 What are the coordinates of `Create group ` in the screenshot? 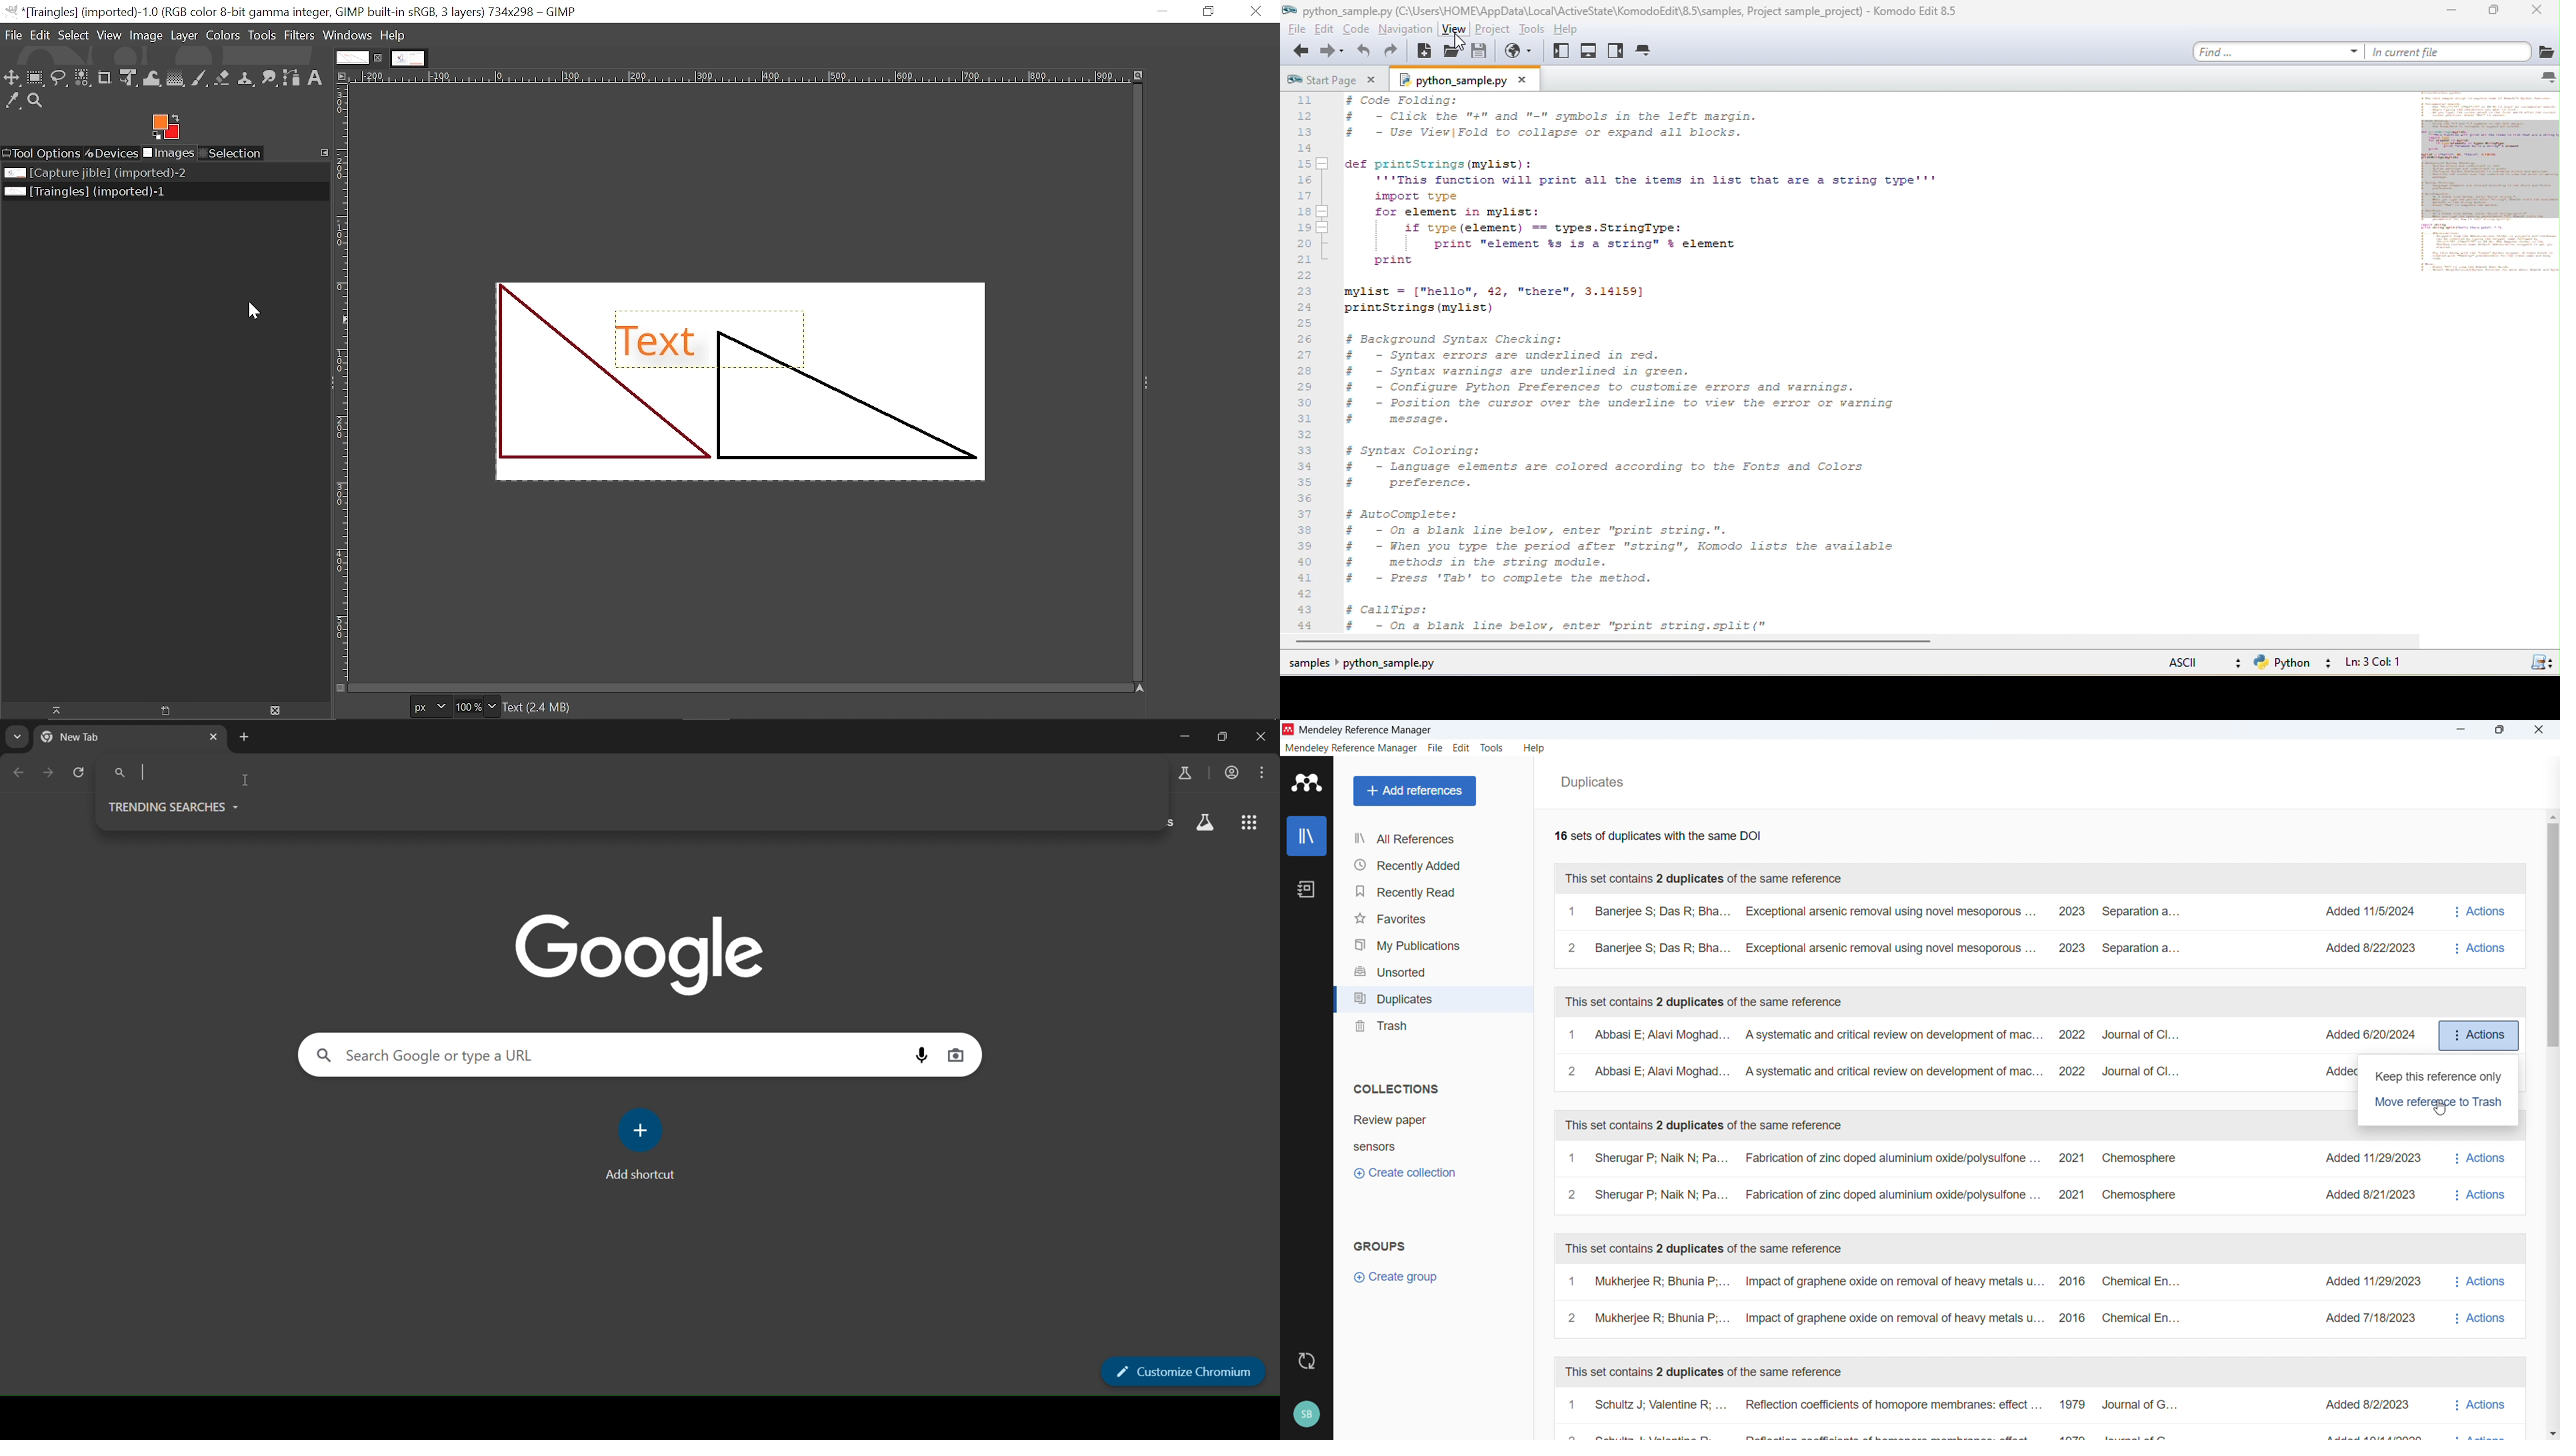 It's located at (1398, 1279).